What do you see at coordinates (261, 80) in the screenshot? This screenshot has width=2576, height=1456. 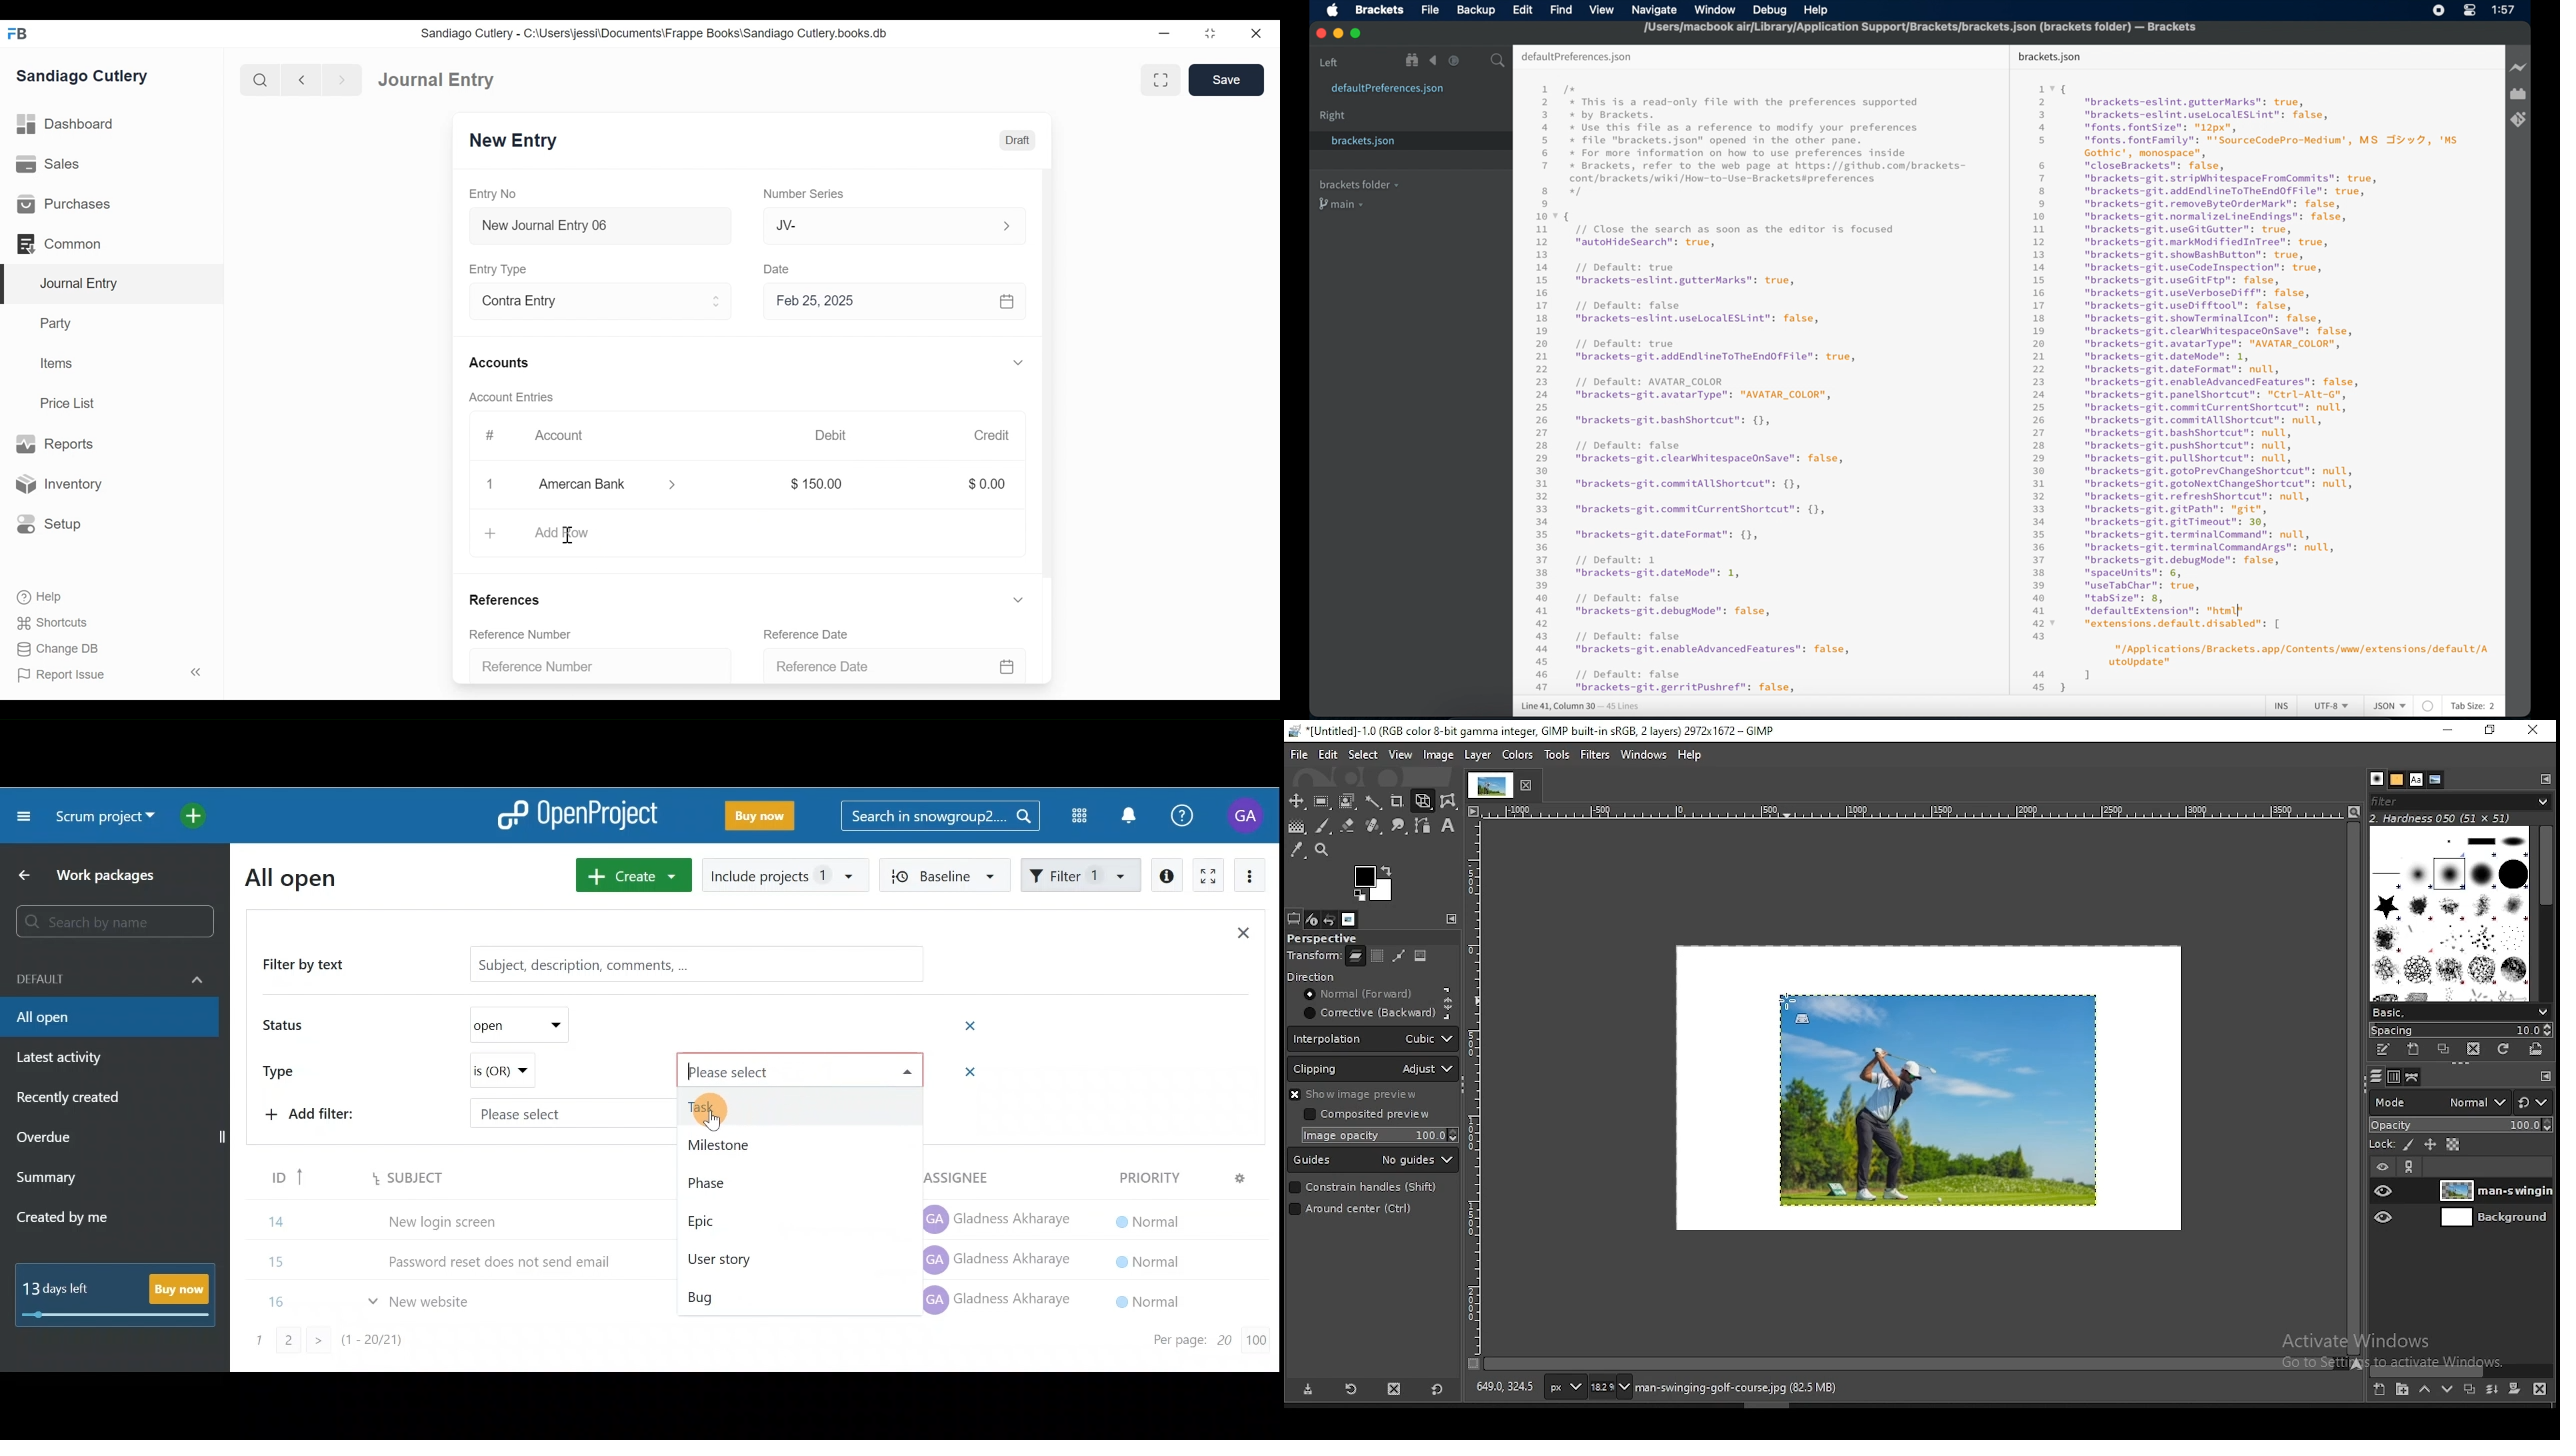 I see `Search` at bounding box center [261, 80].